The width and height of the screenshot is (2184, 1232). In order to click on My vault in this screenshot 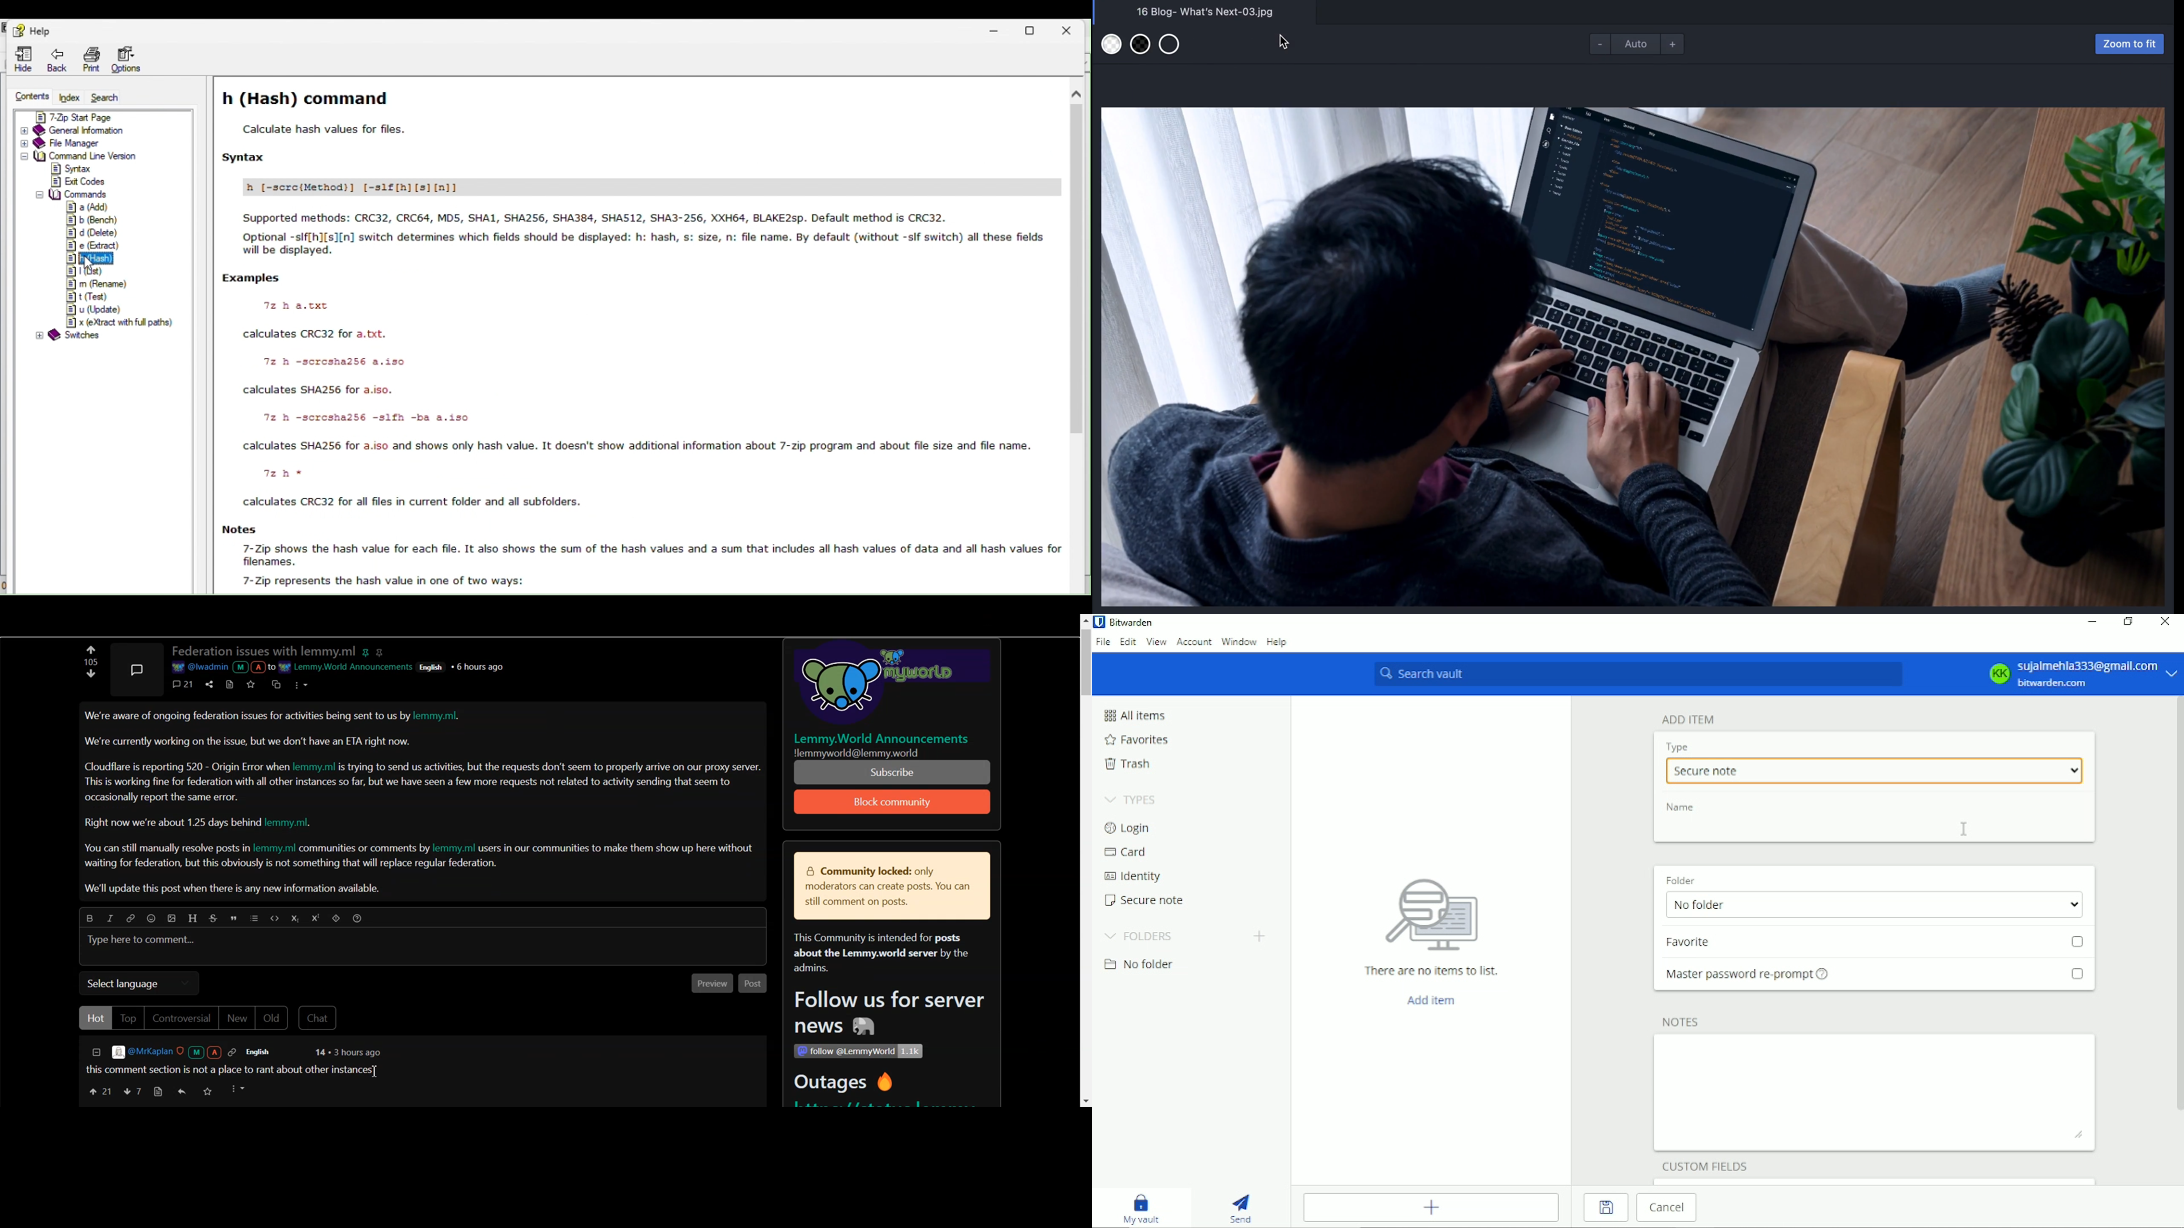, I will do `click(1141, 1207)`.